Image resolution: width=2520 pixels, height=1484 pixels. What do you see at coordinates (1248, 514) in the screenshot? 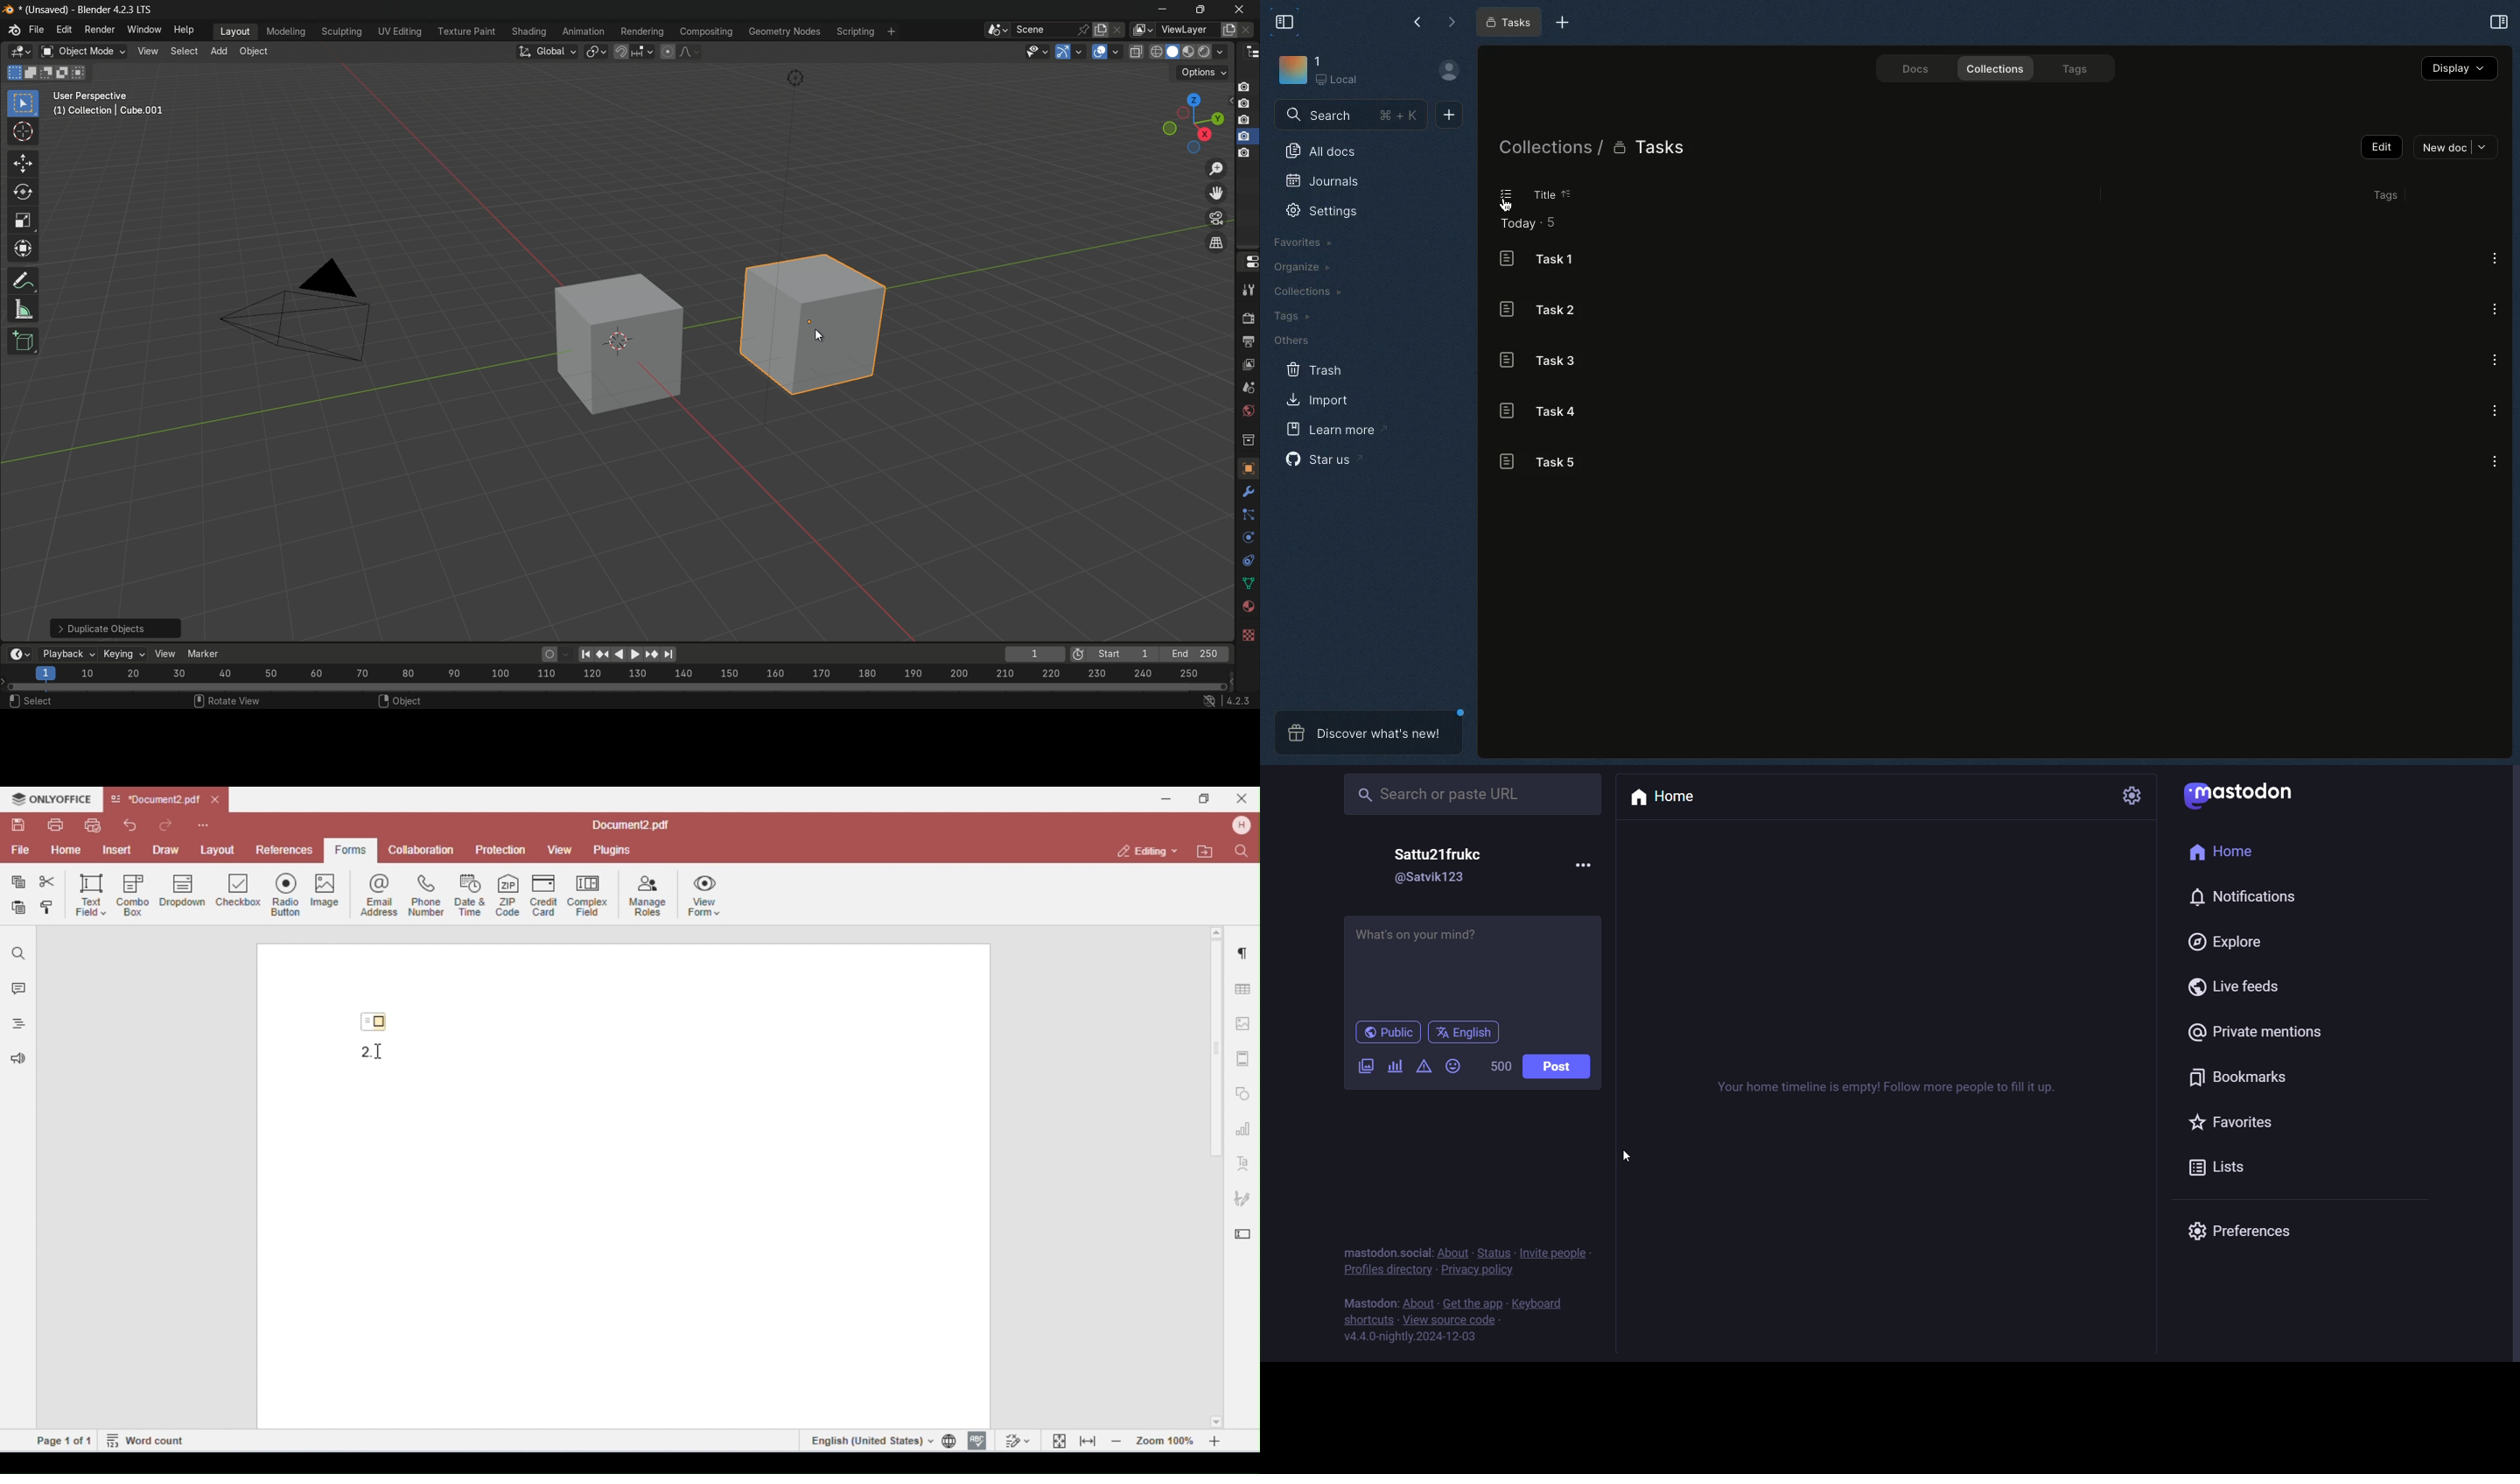
I see `particles` at bounding box center [1248, 514].